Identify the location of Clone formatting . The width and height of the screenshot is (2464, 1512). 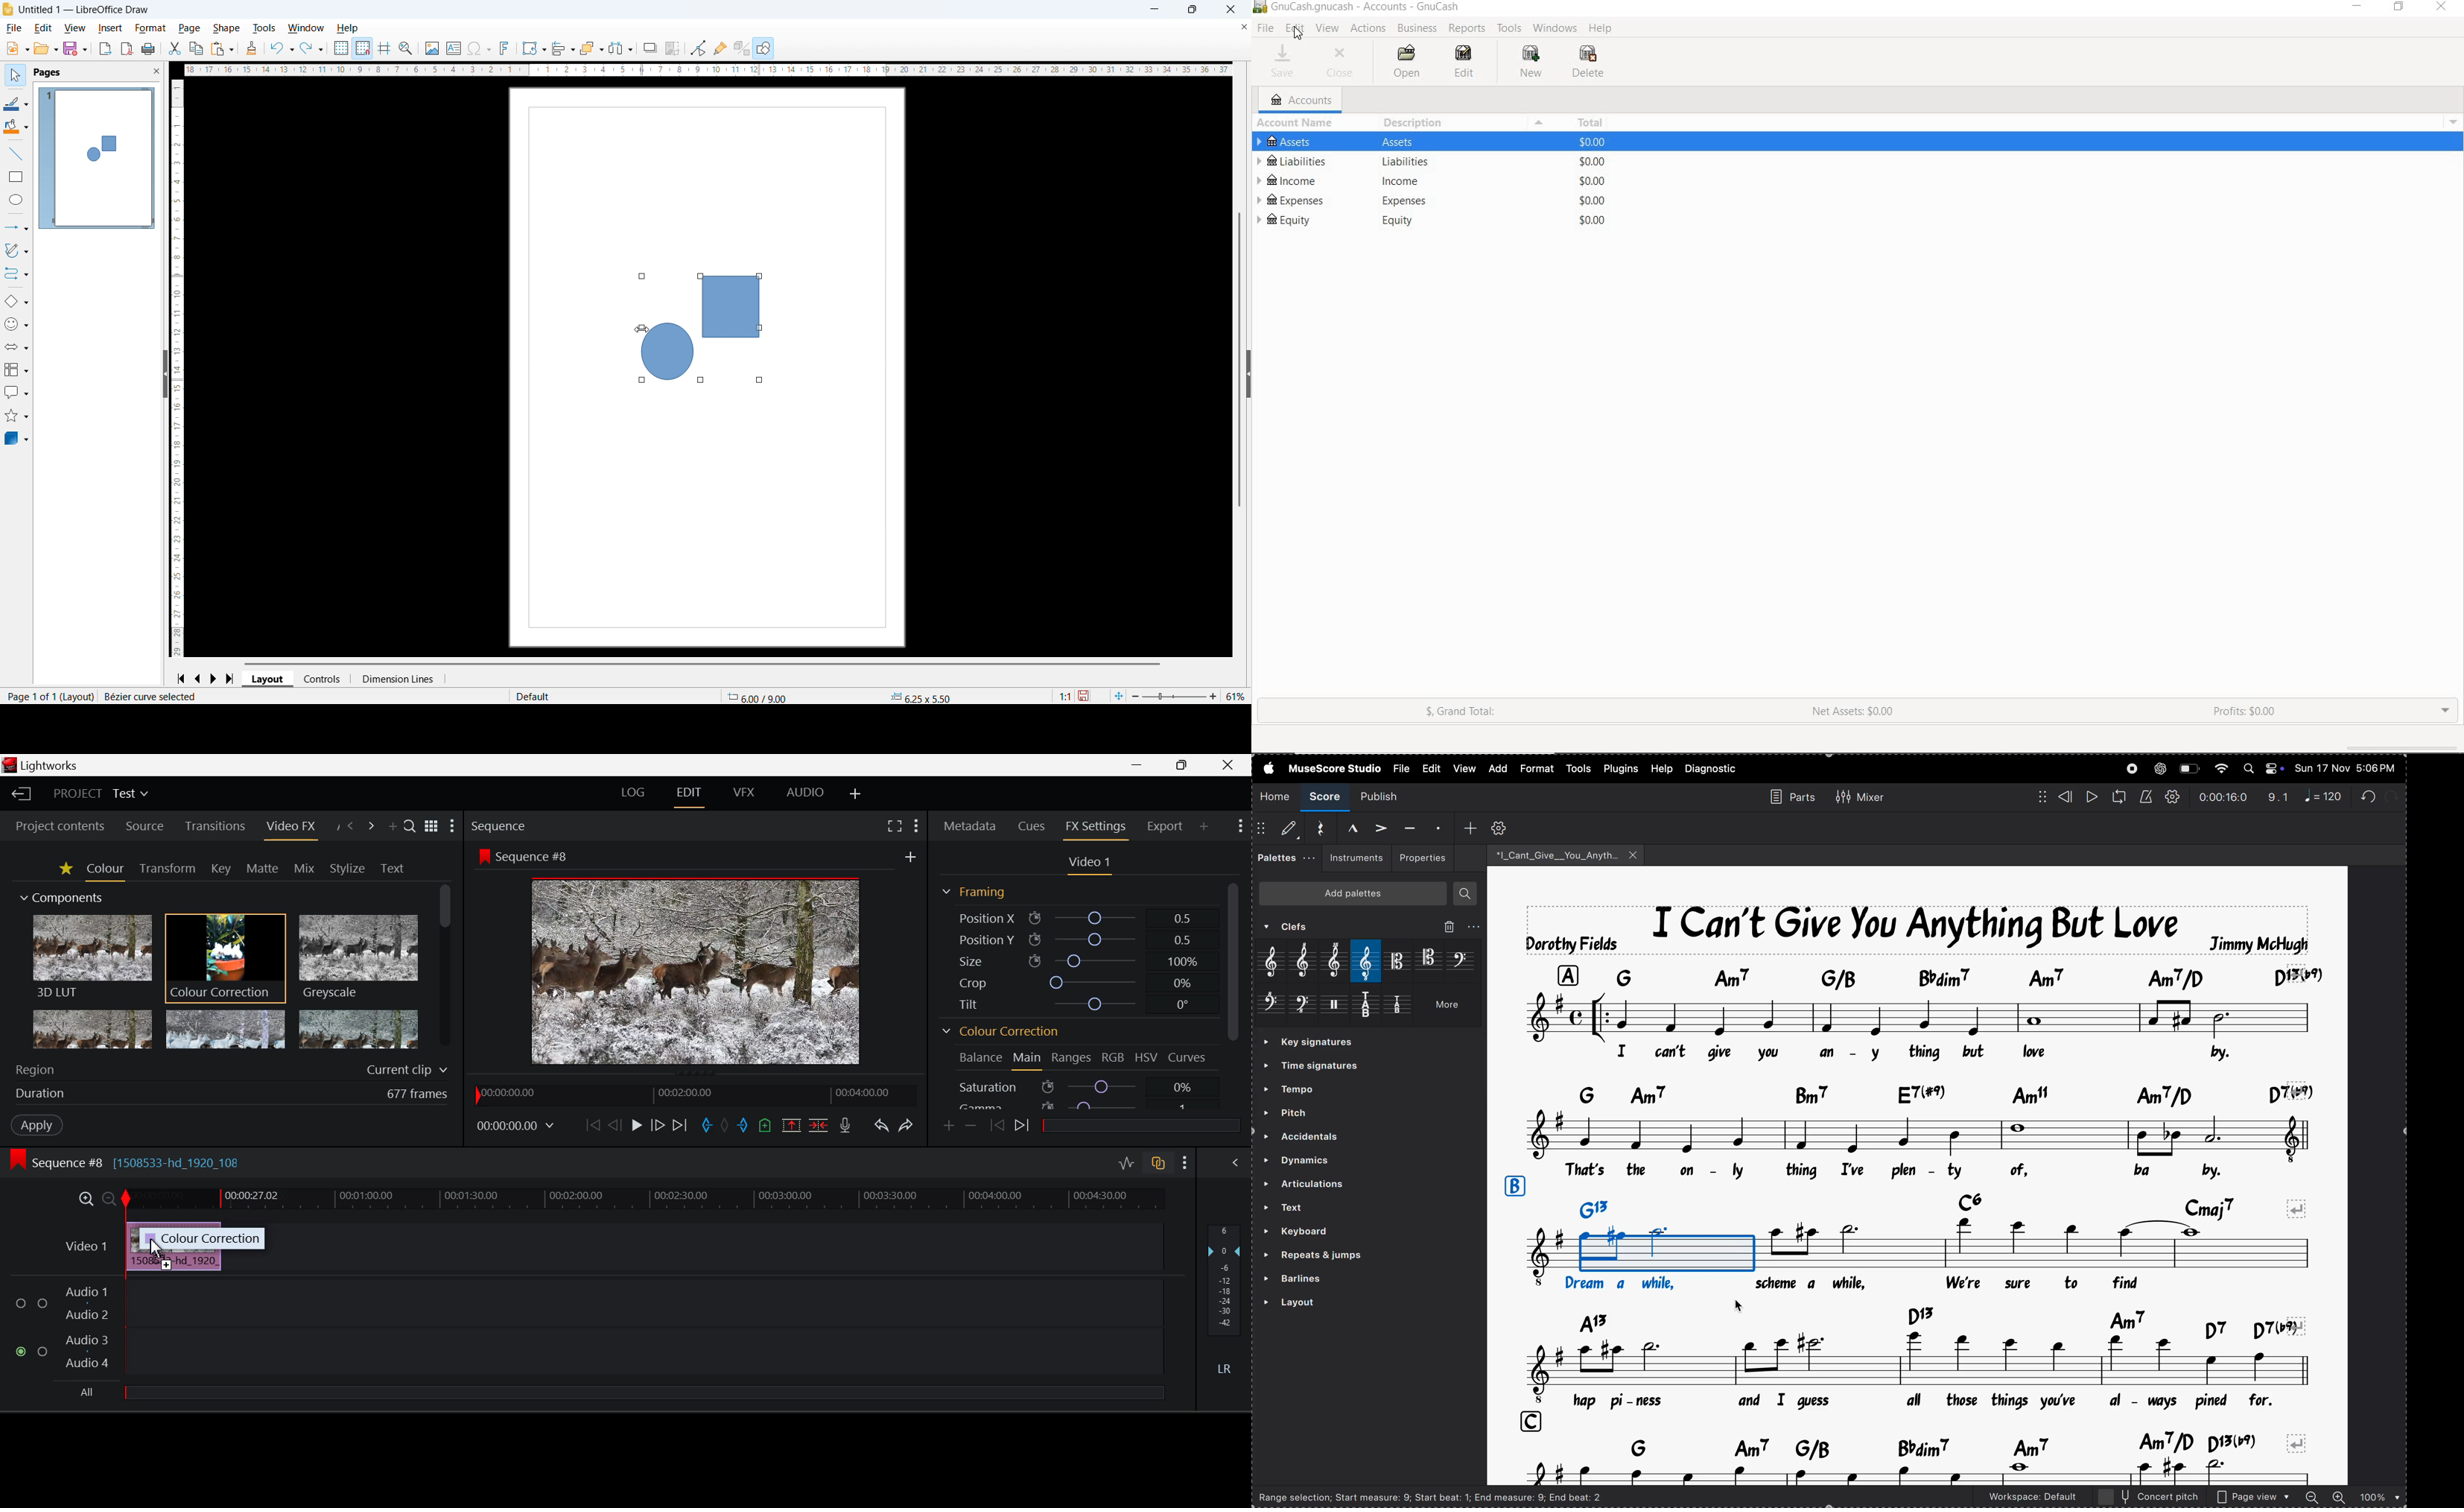
(252, 48).